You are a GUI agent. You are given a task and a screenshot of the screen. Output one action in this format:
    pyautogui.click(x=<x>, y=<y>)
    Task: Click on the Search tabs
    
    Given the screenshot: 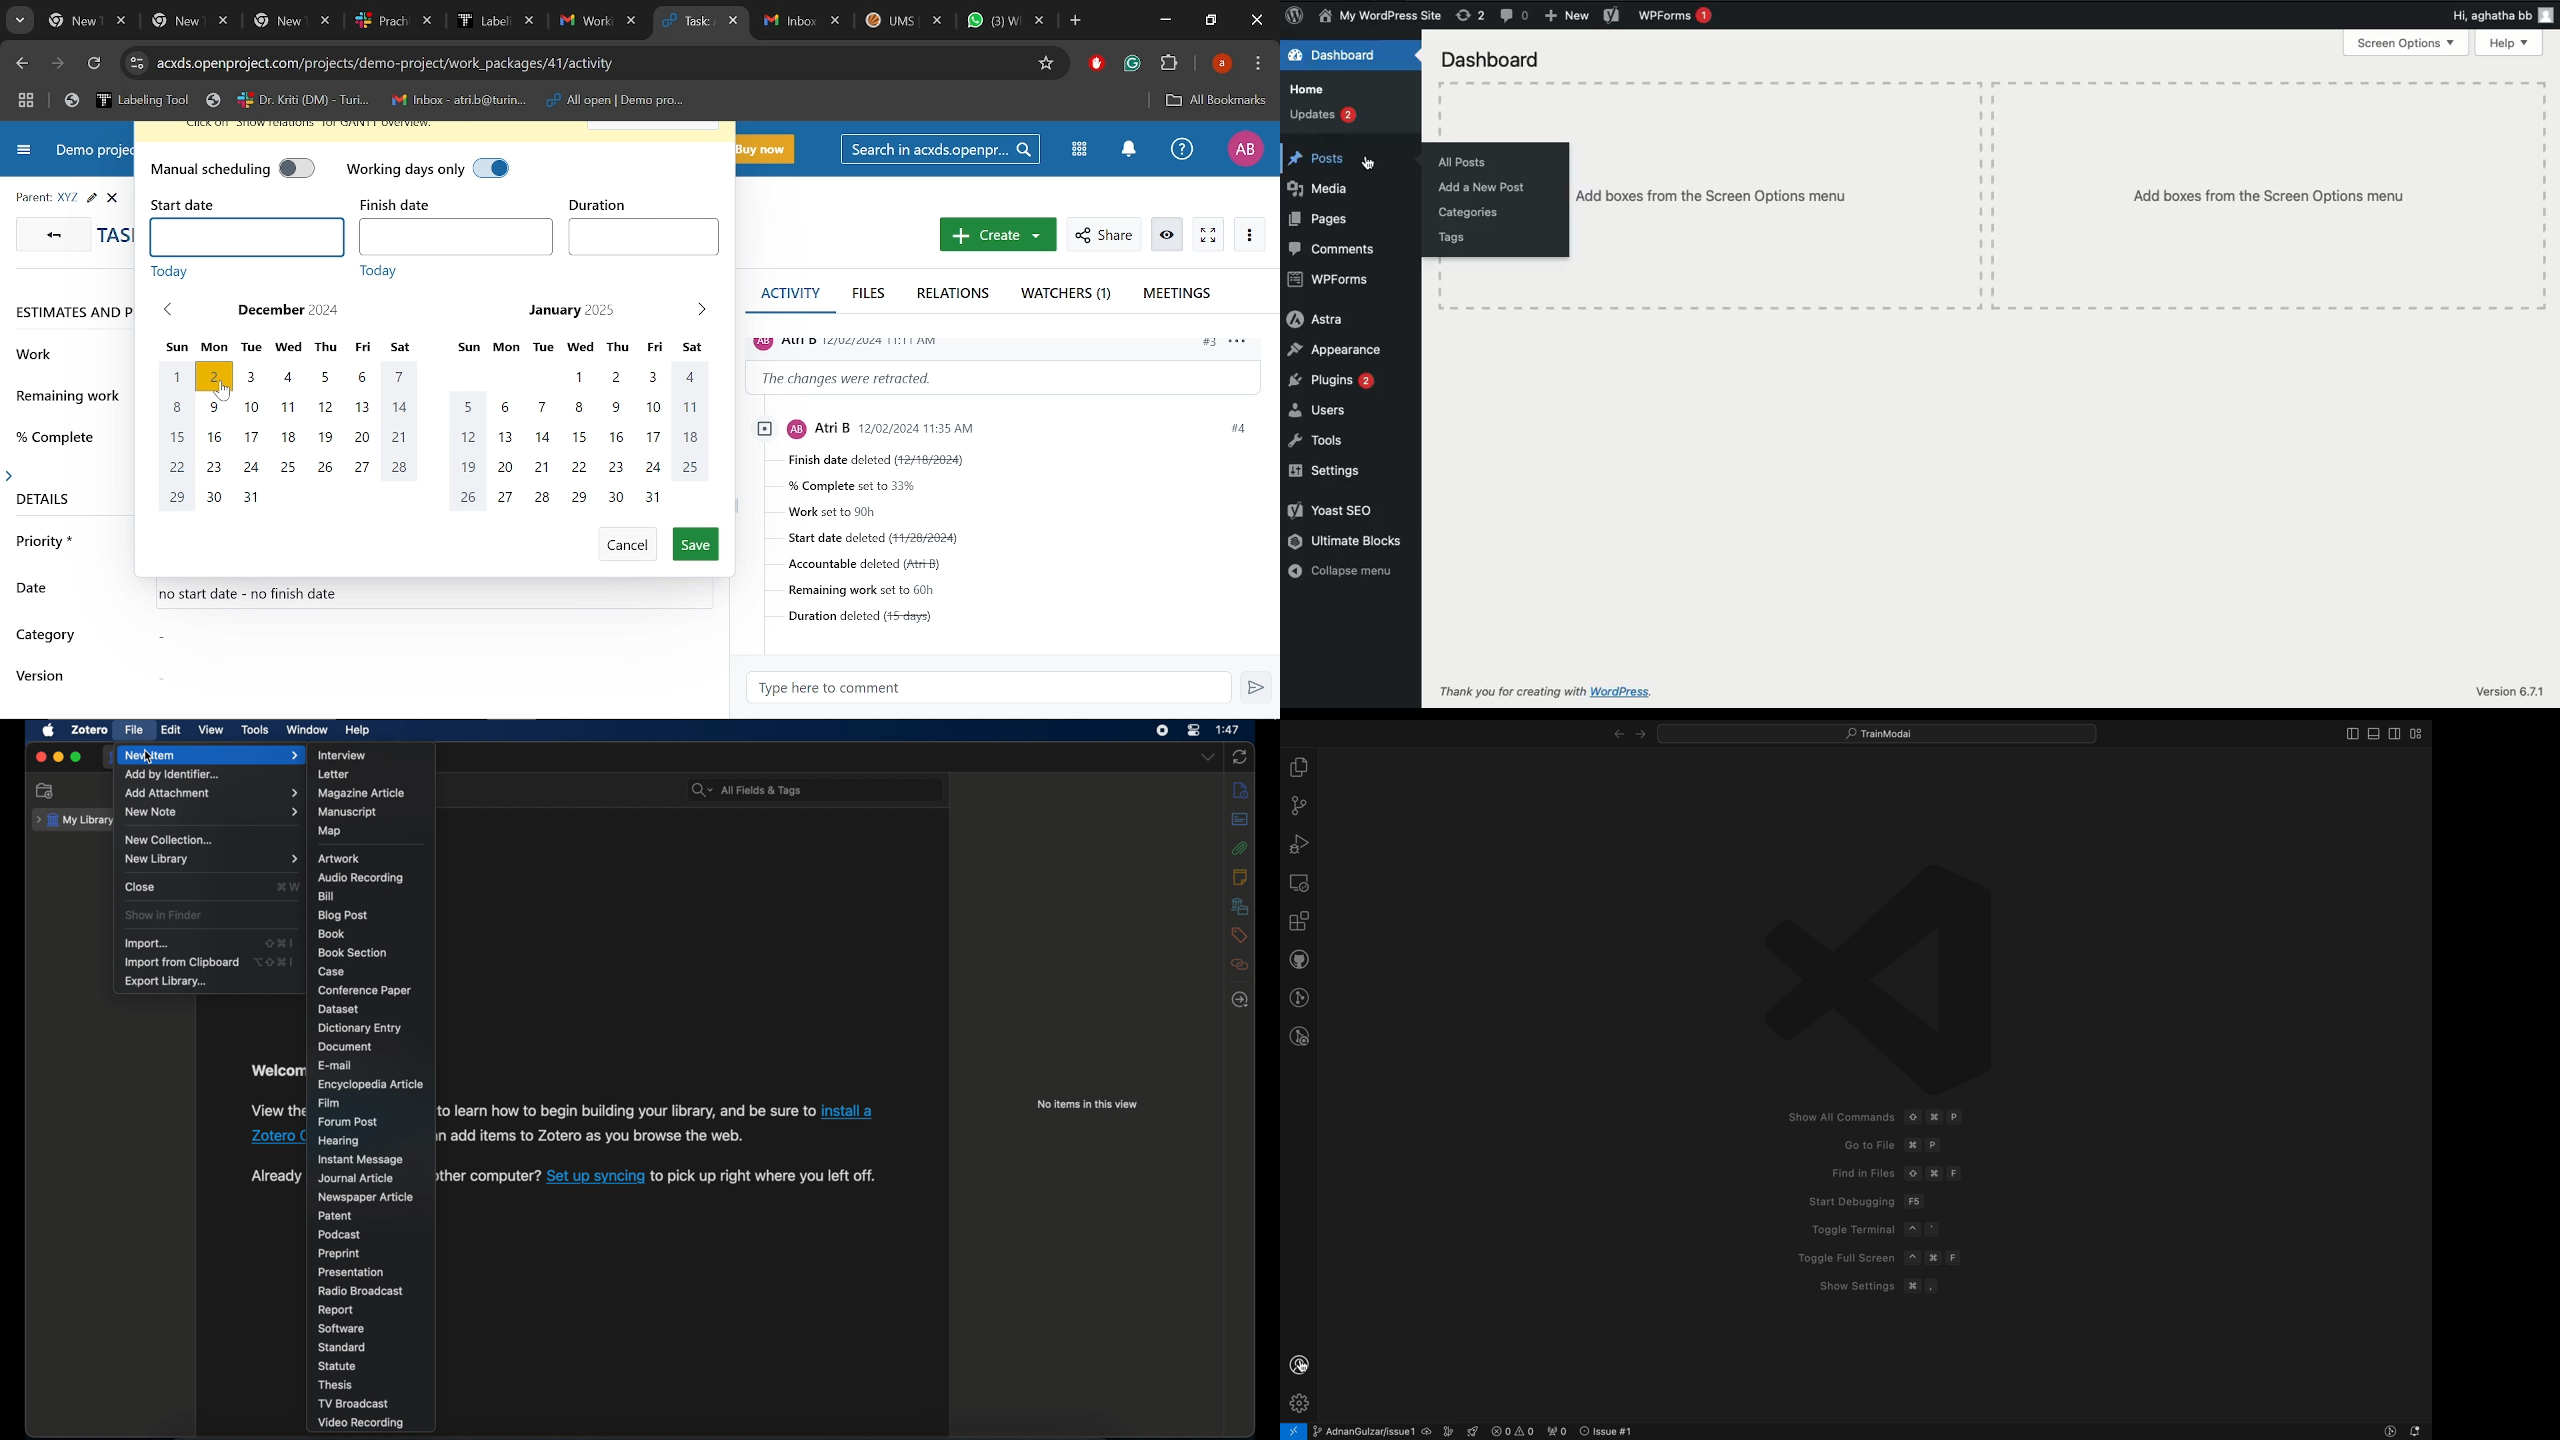 What is the action you would take?
    pyautogui.click(x=18, y=21)
    